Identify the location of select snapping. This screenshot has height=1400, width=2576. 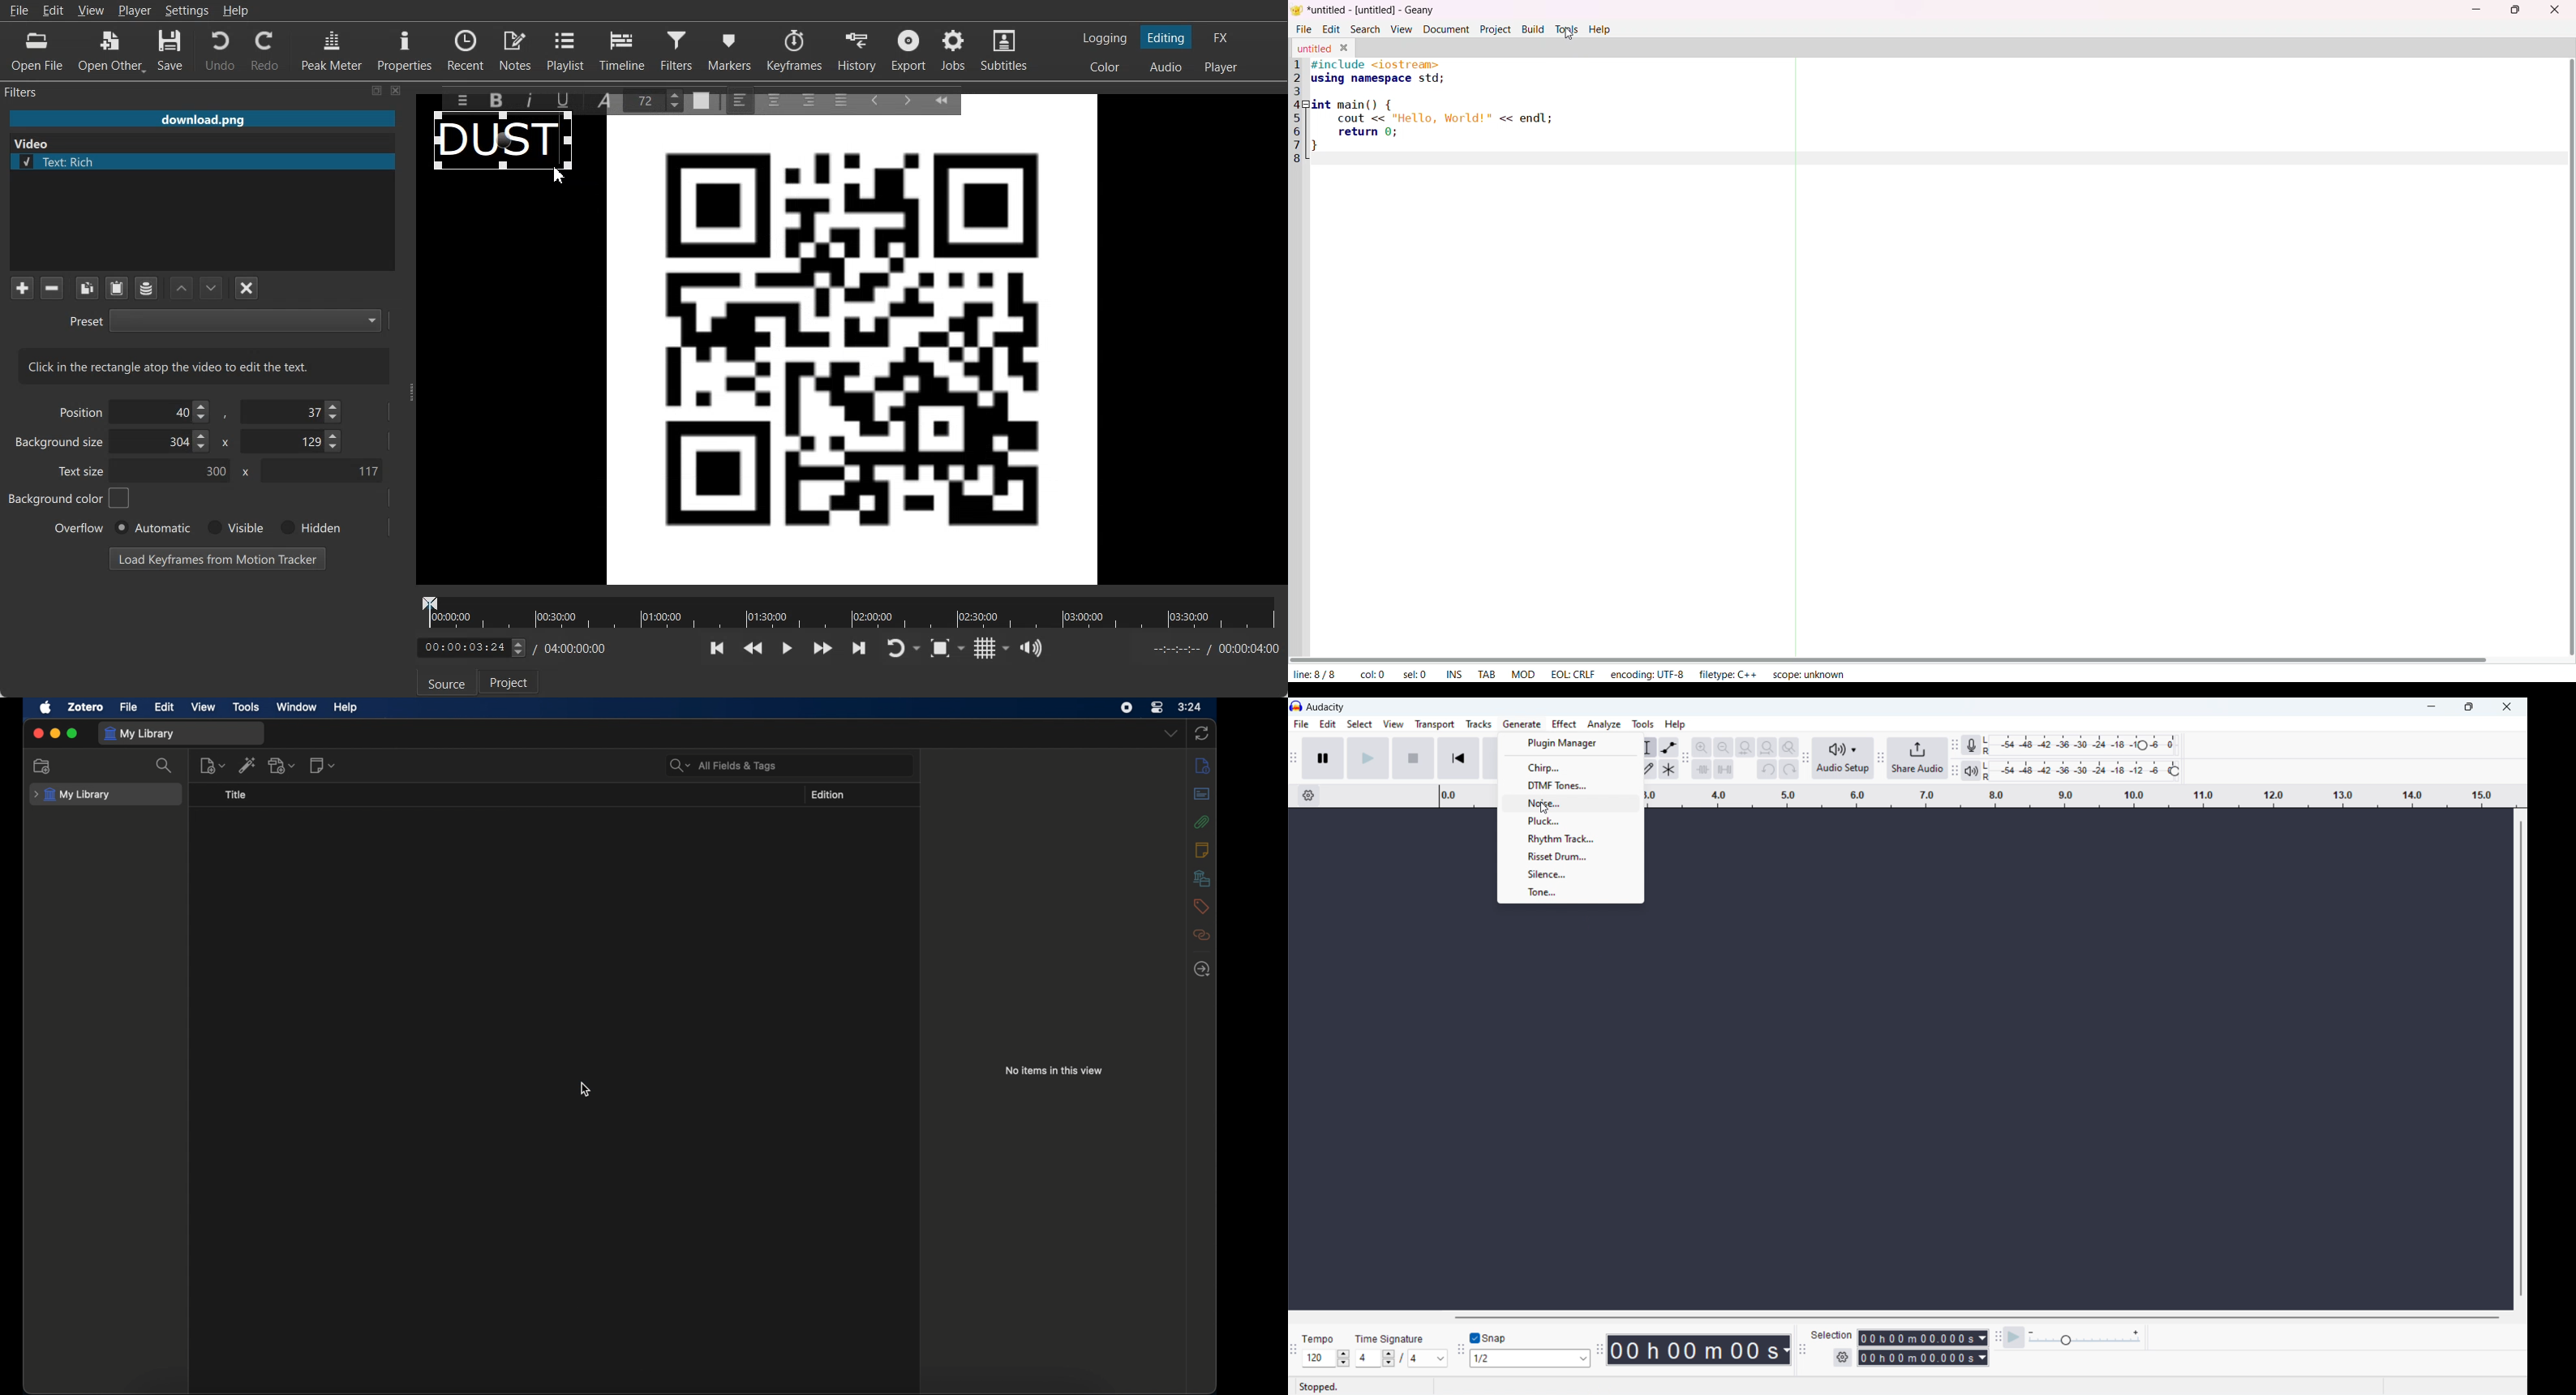
(1530, 1359).